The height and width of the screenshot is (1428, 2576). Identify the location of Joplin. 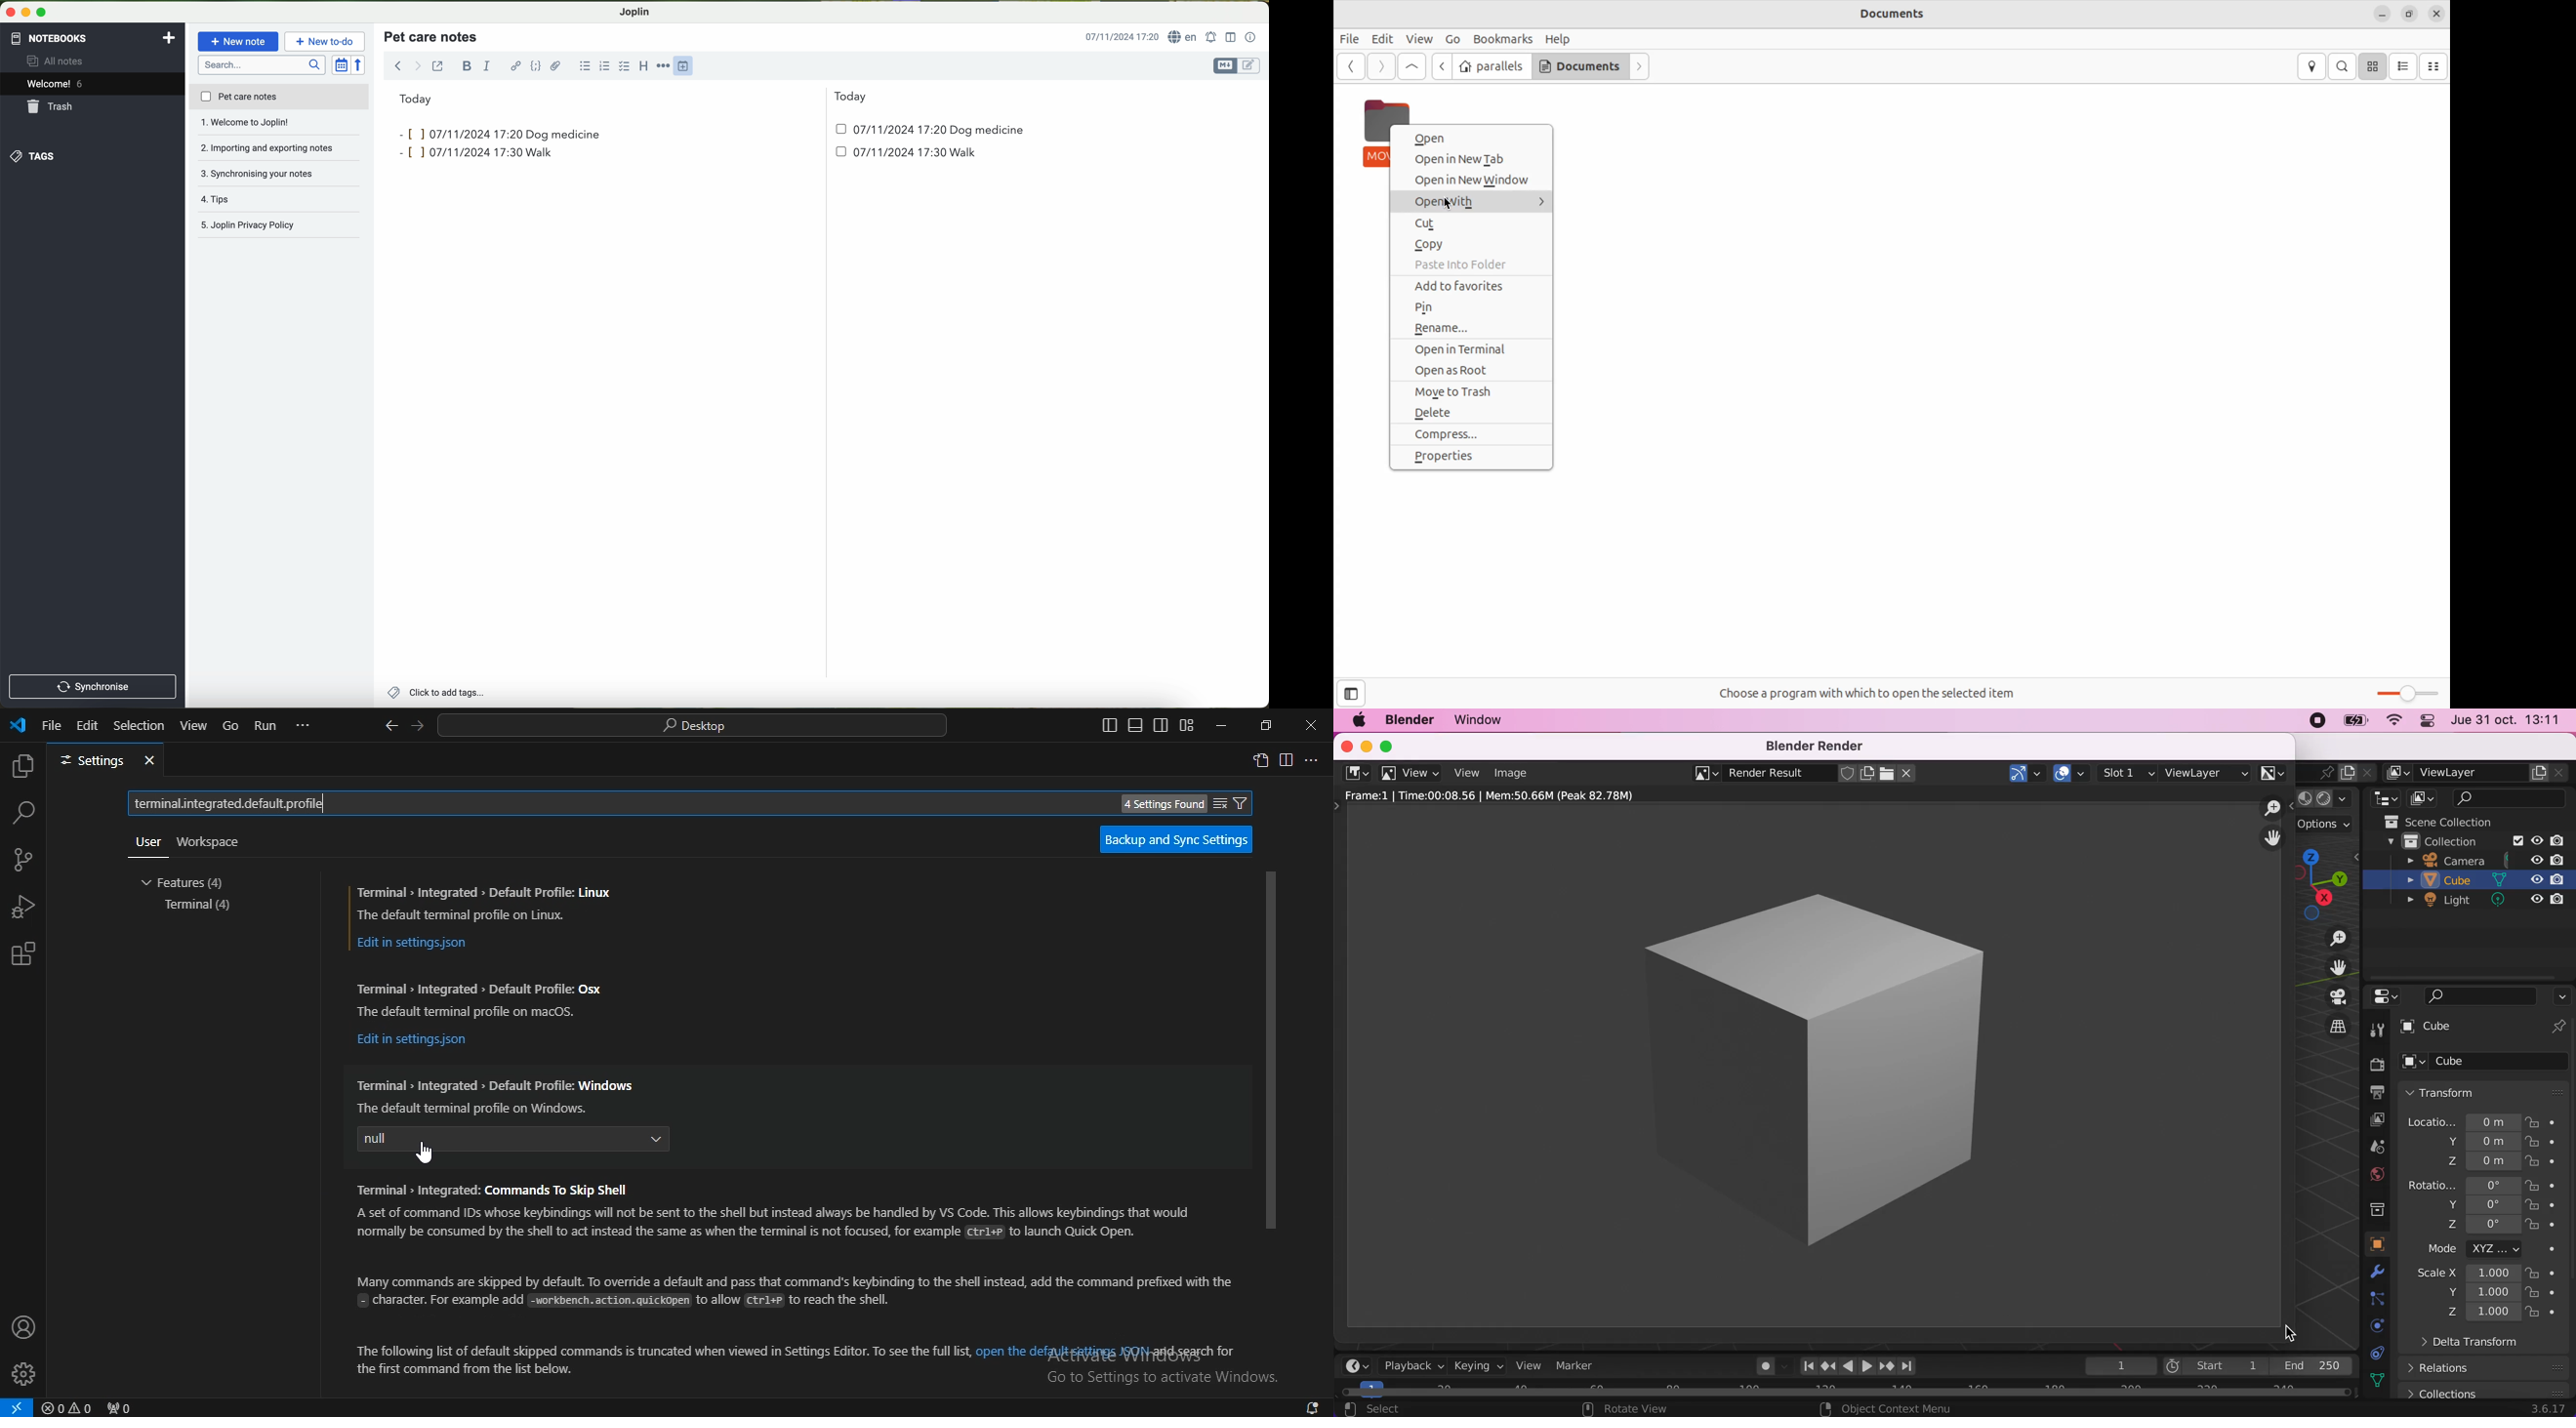
(635, 11).